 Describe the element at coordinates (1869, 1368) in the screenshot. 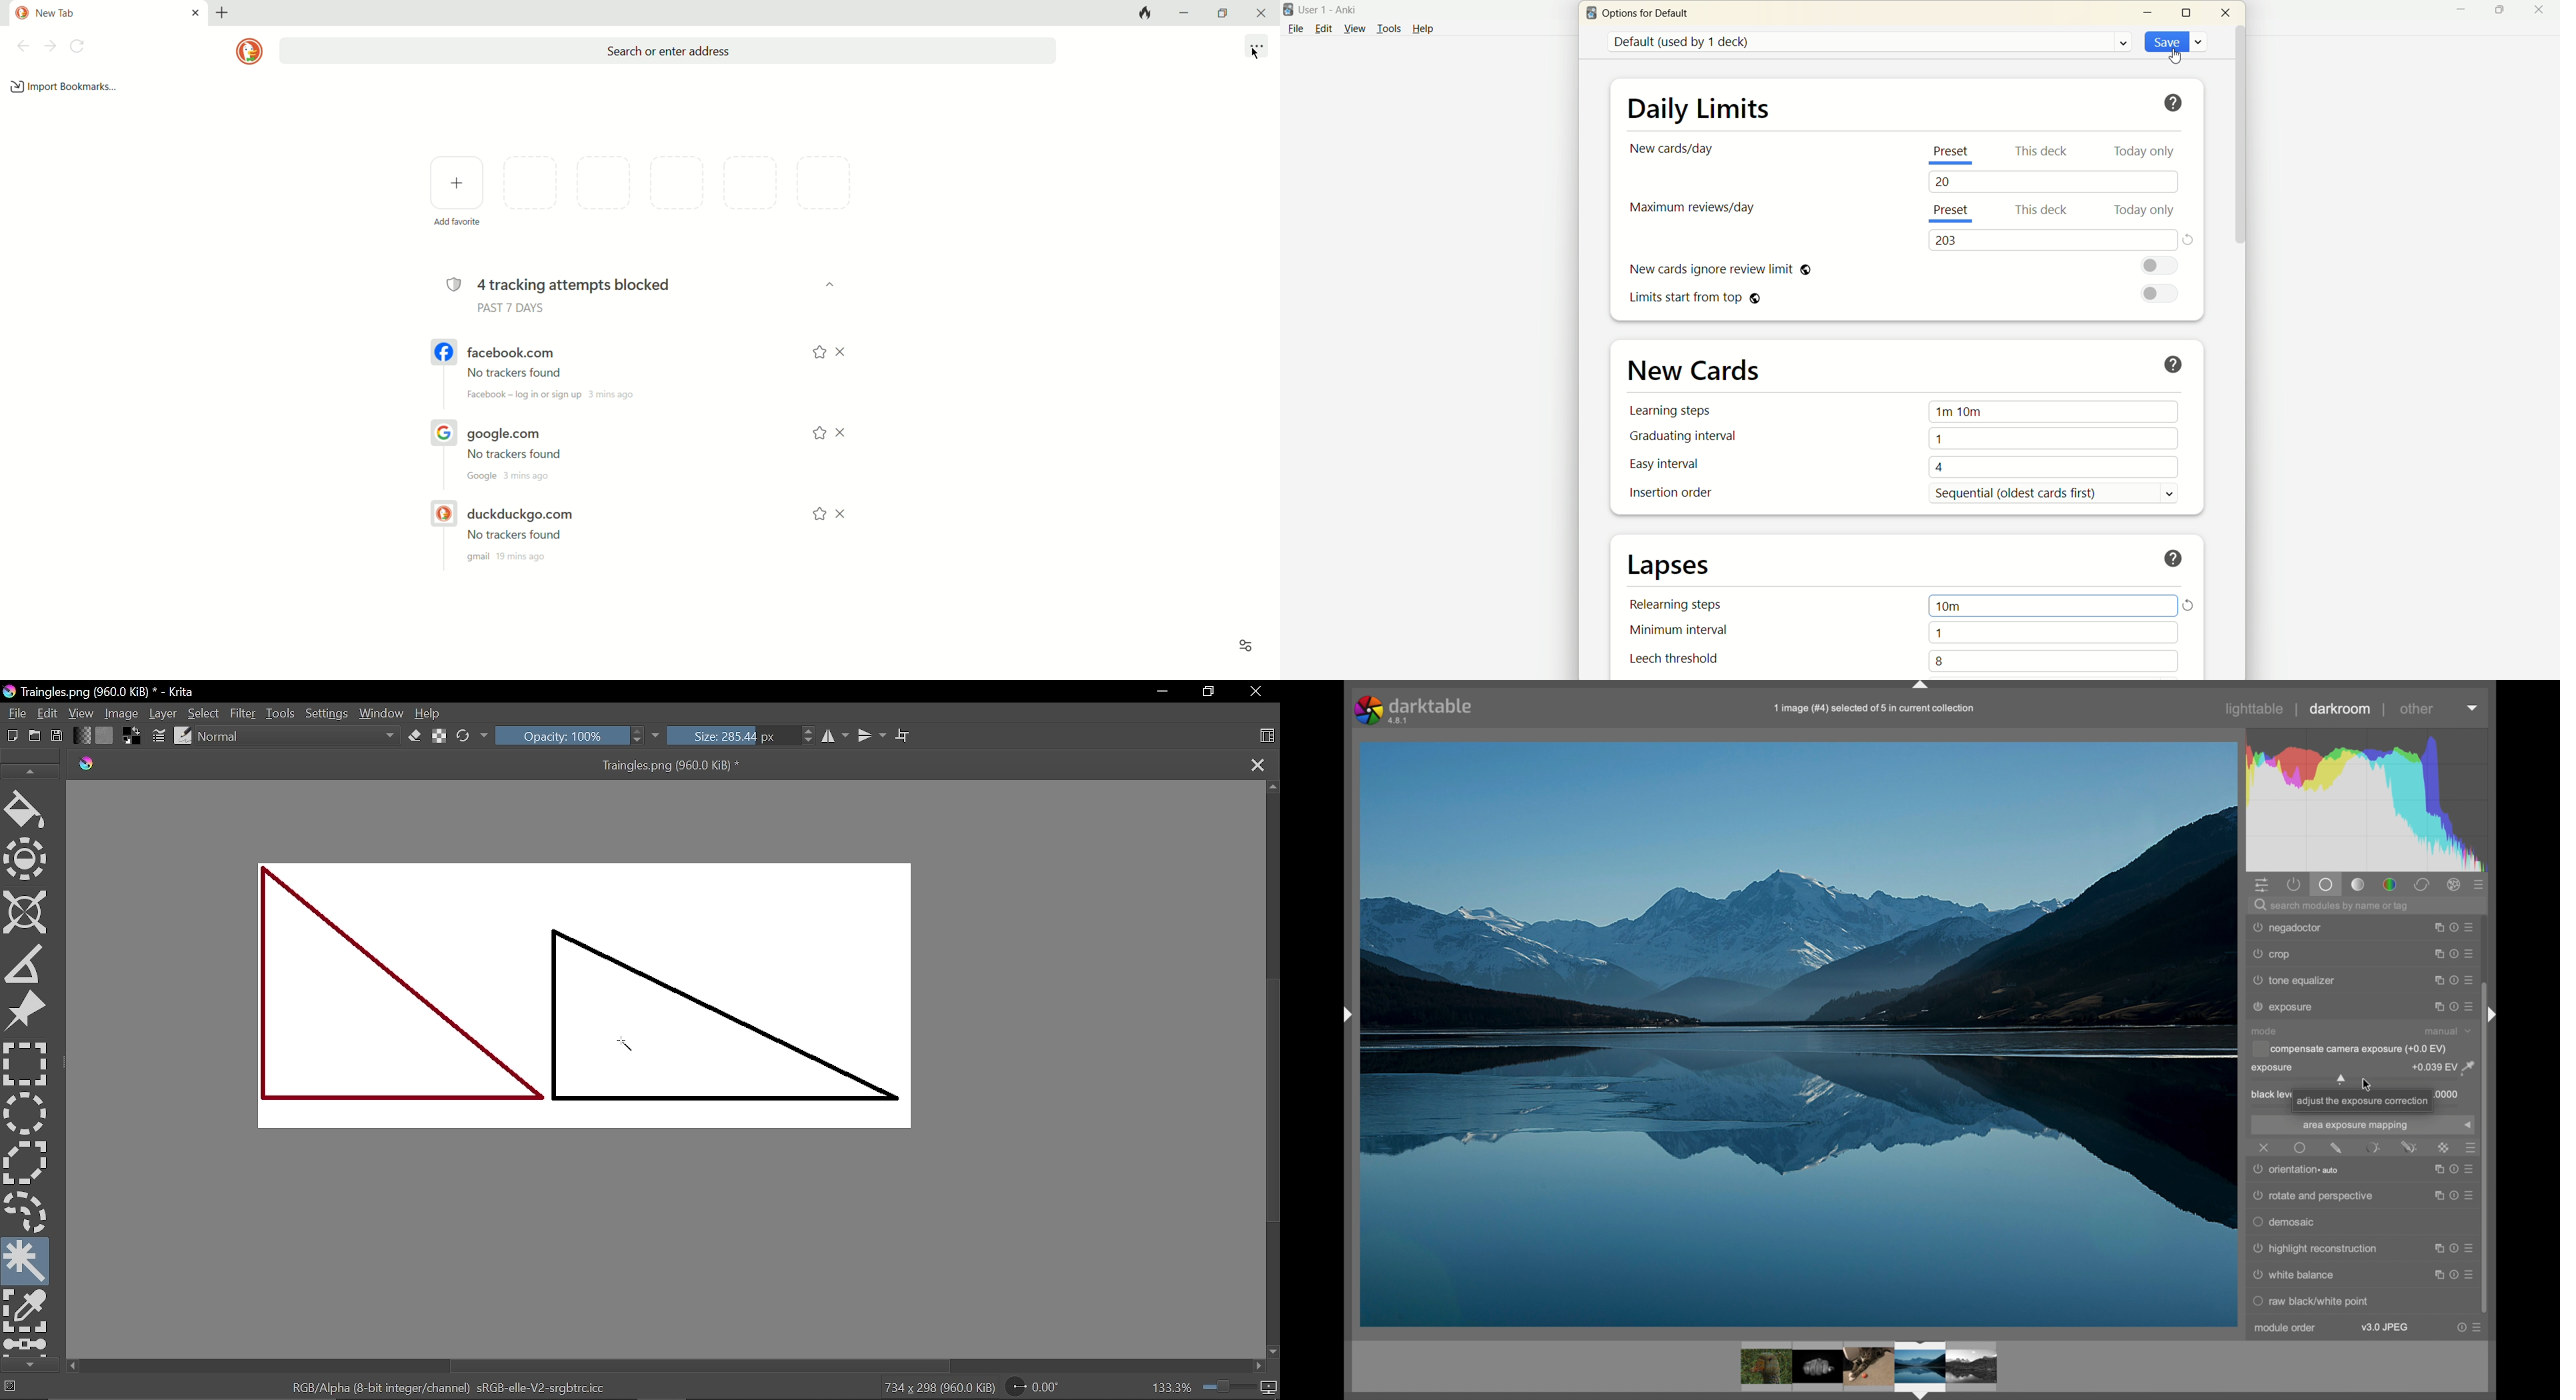

I see `photos` at that location.